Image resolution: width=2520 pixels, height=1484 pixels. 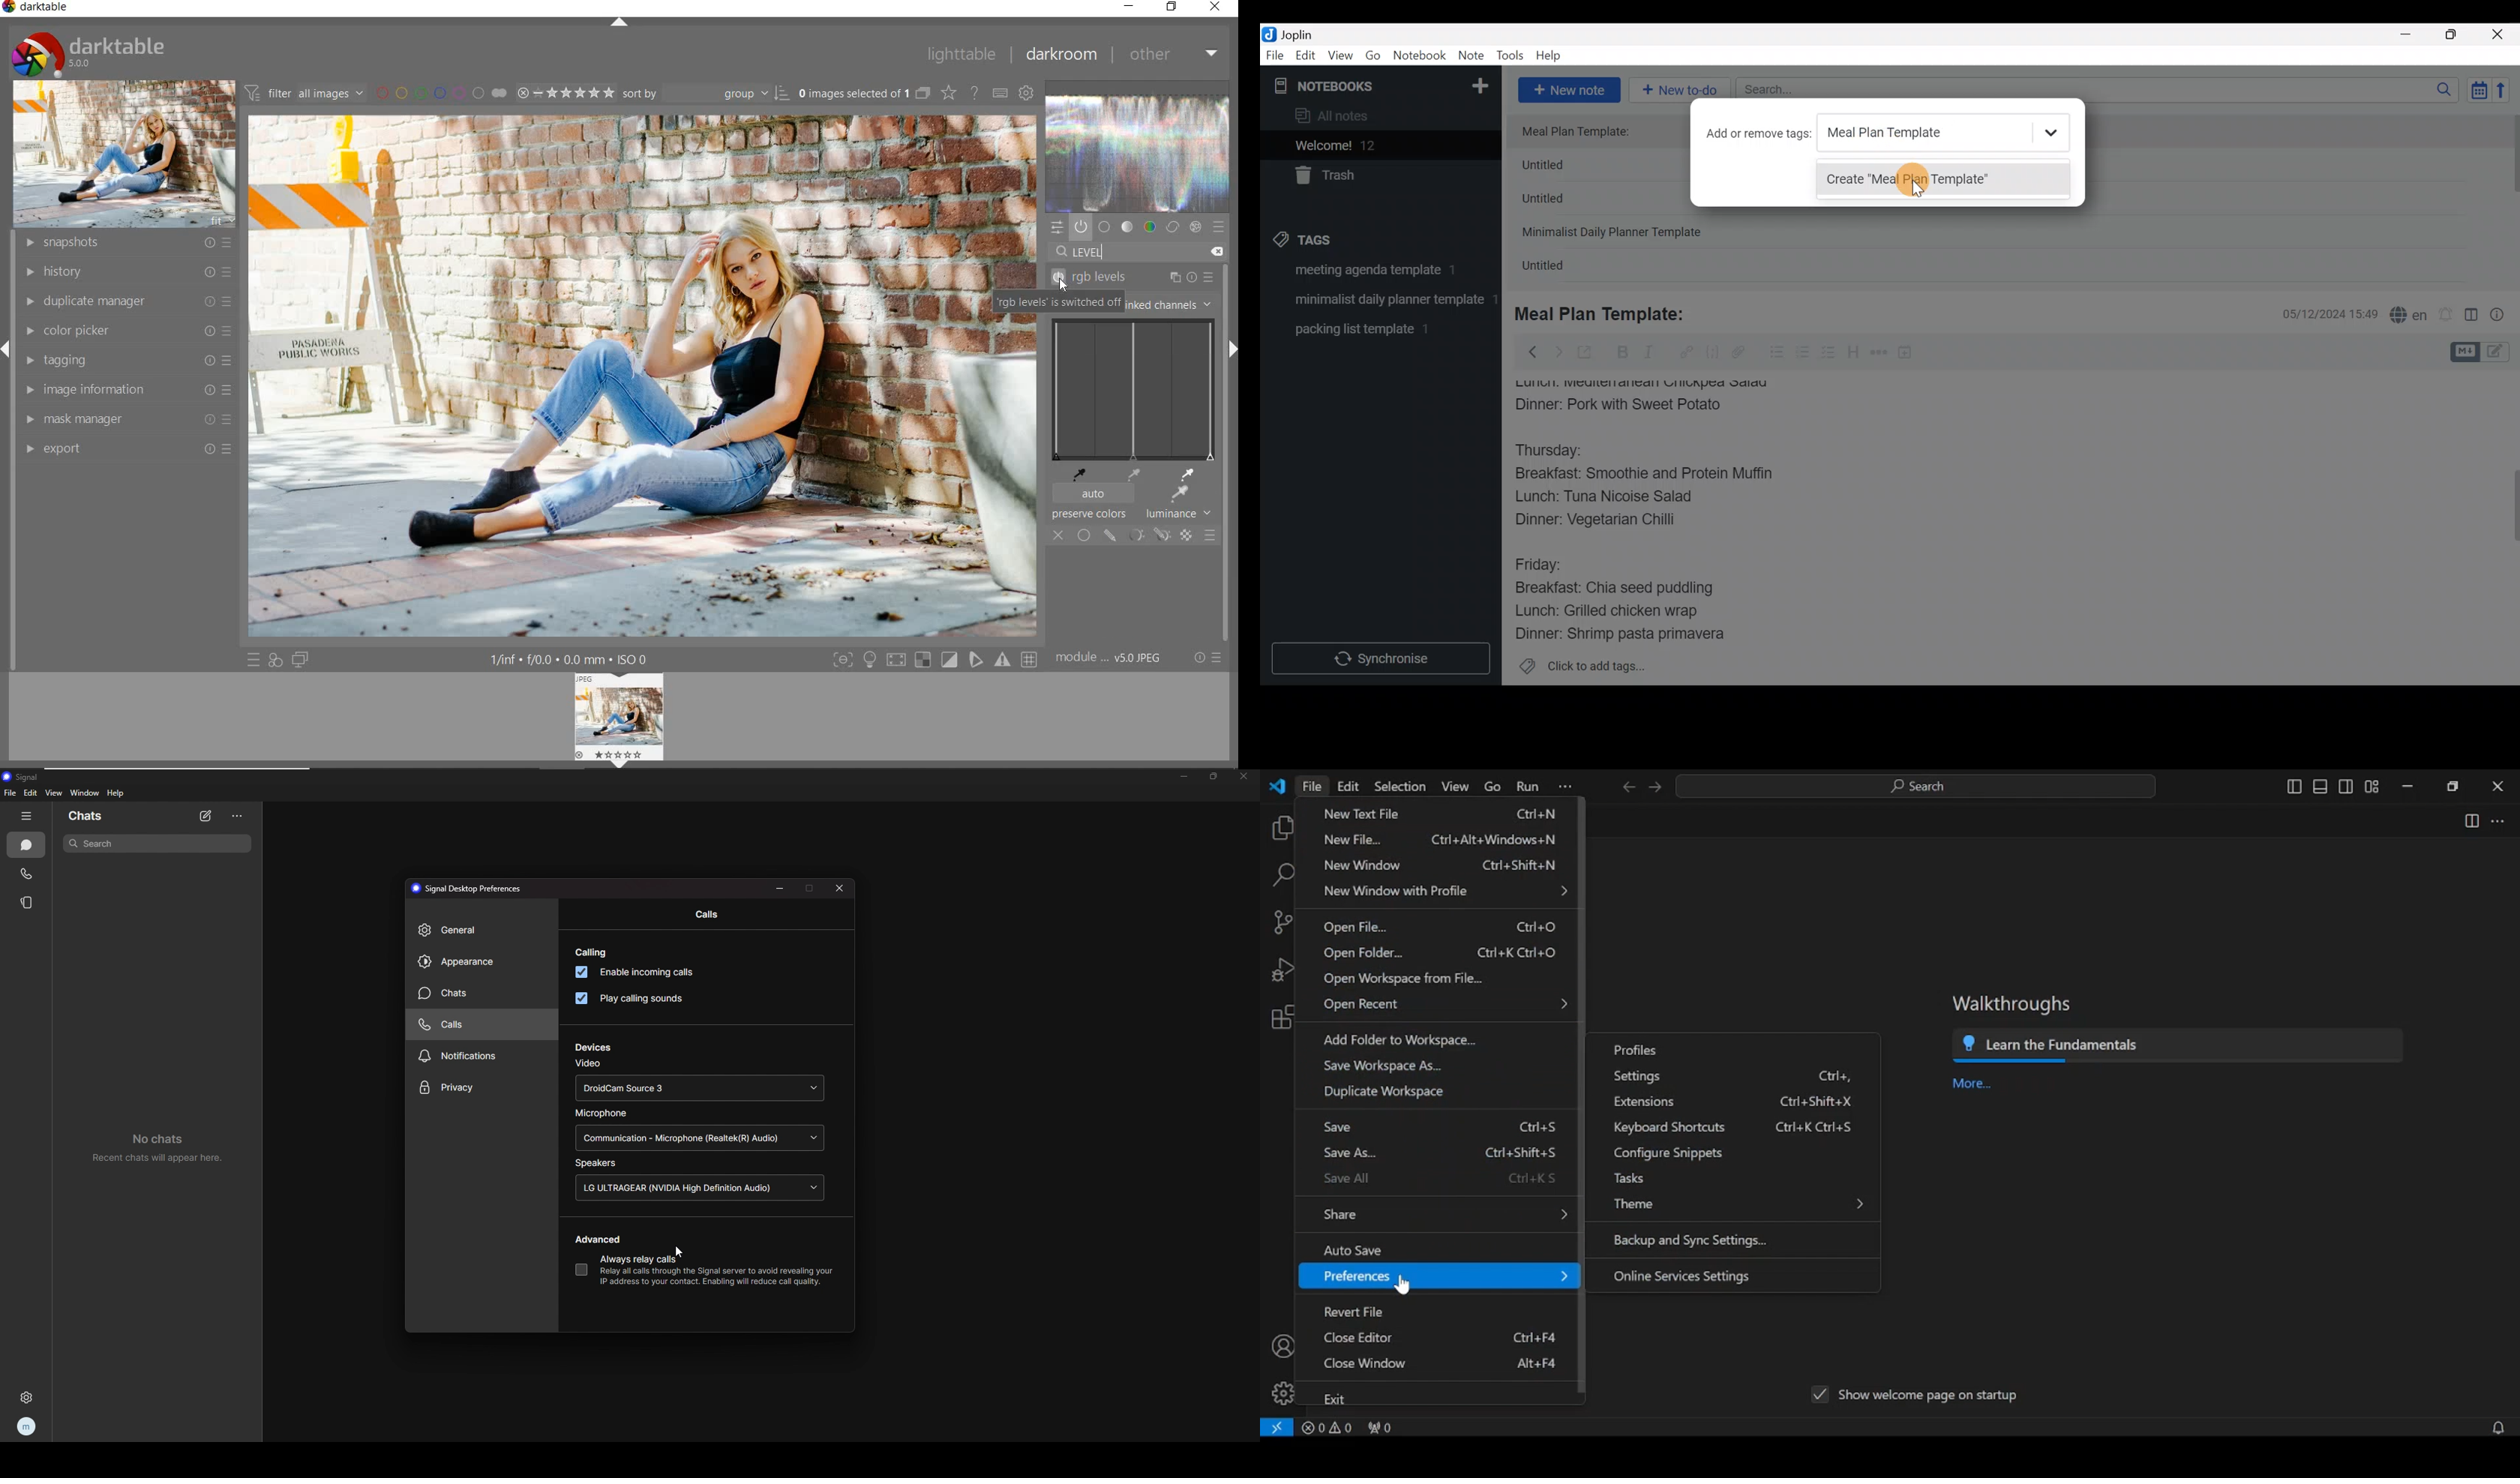 I want to click on Dinner: Shrimp pasta primavera, so click(x=1633, y=635).